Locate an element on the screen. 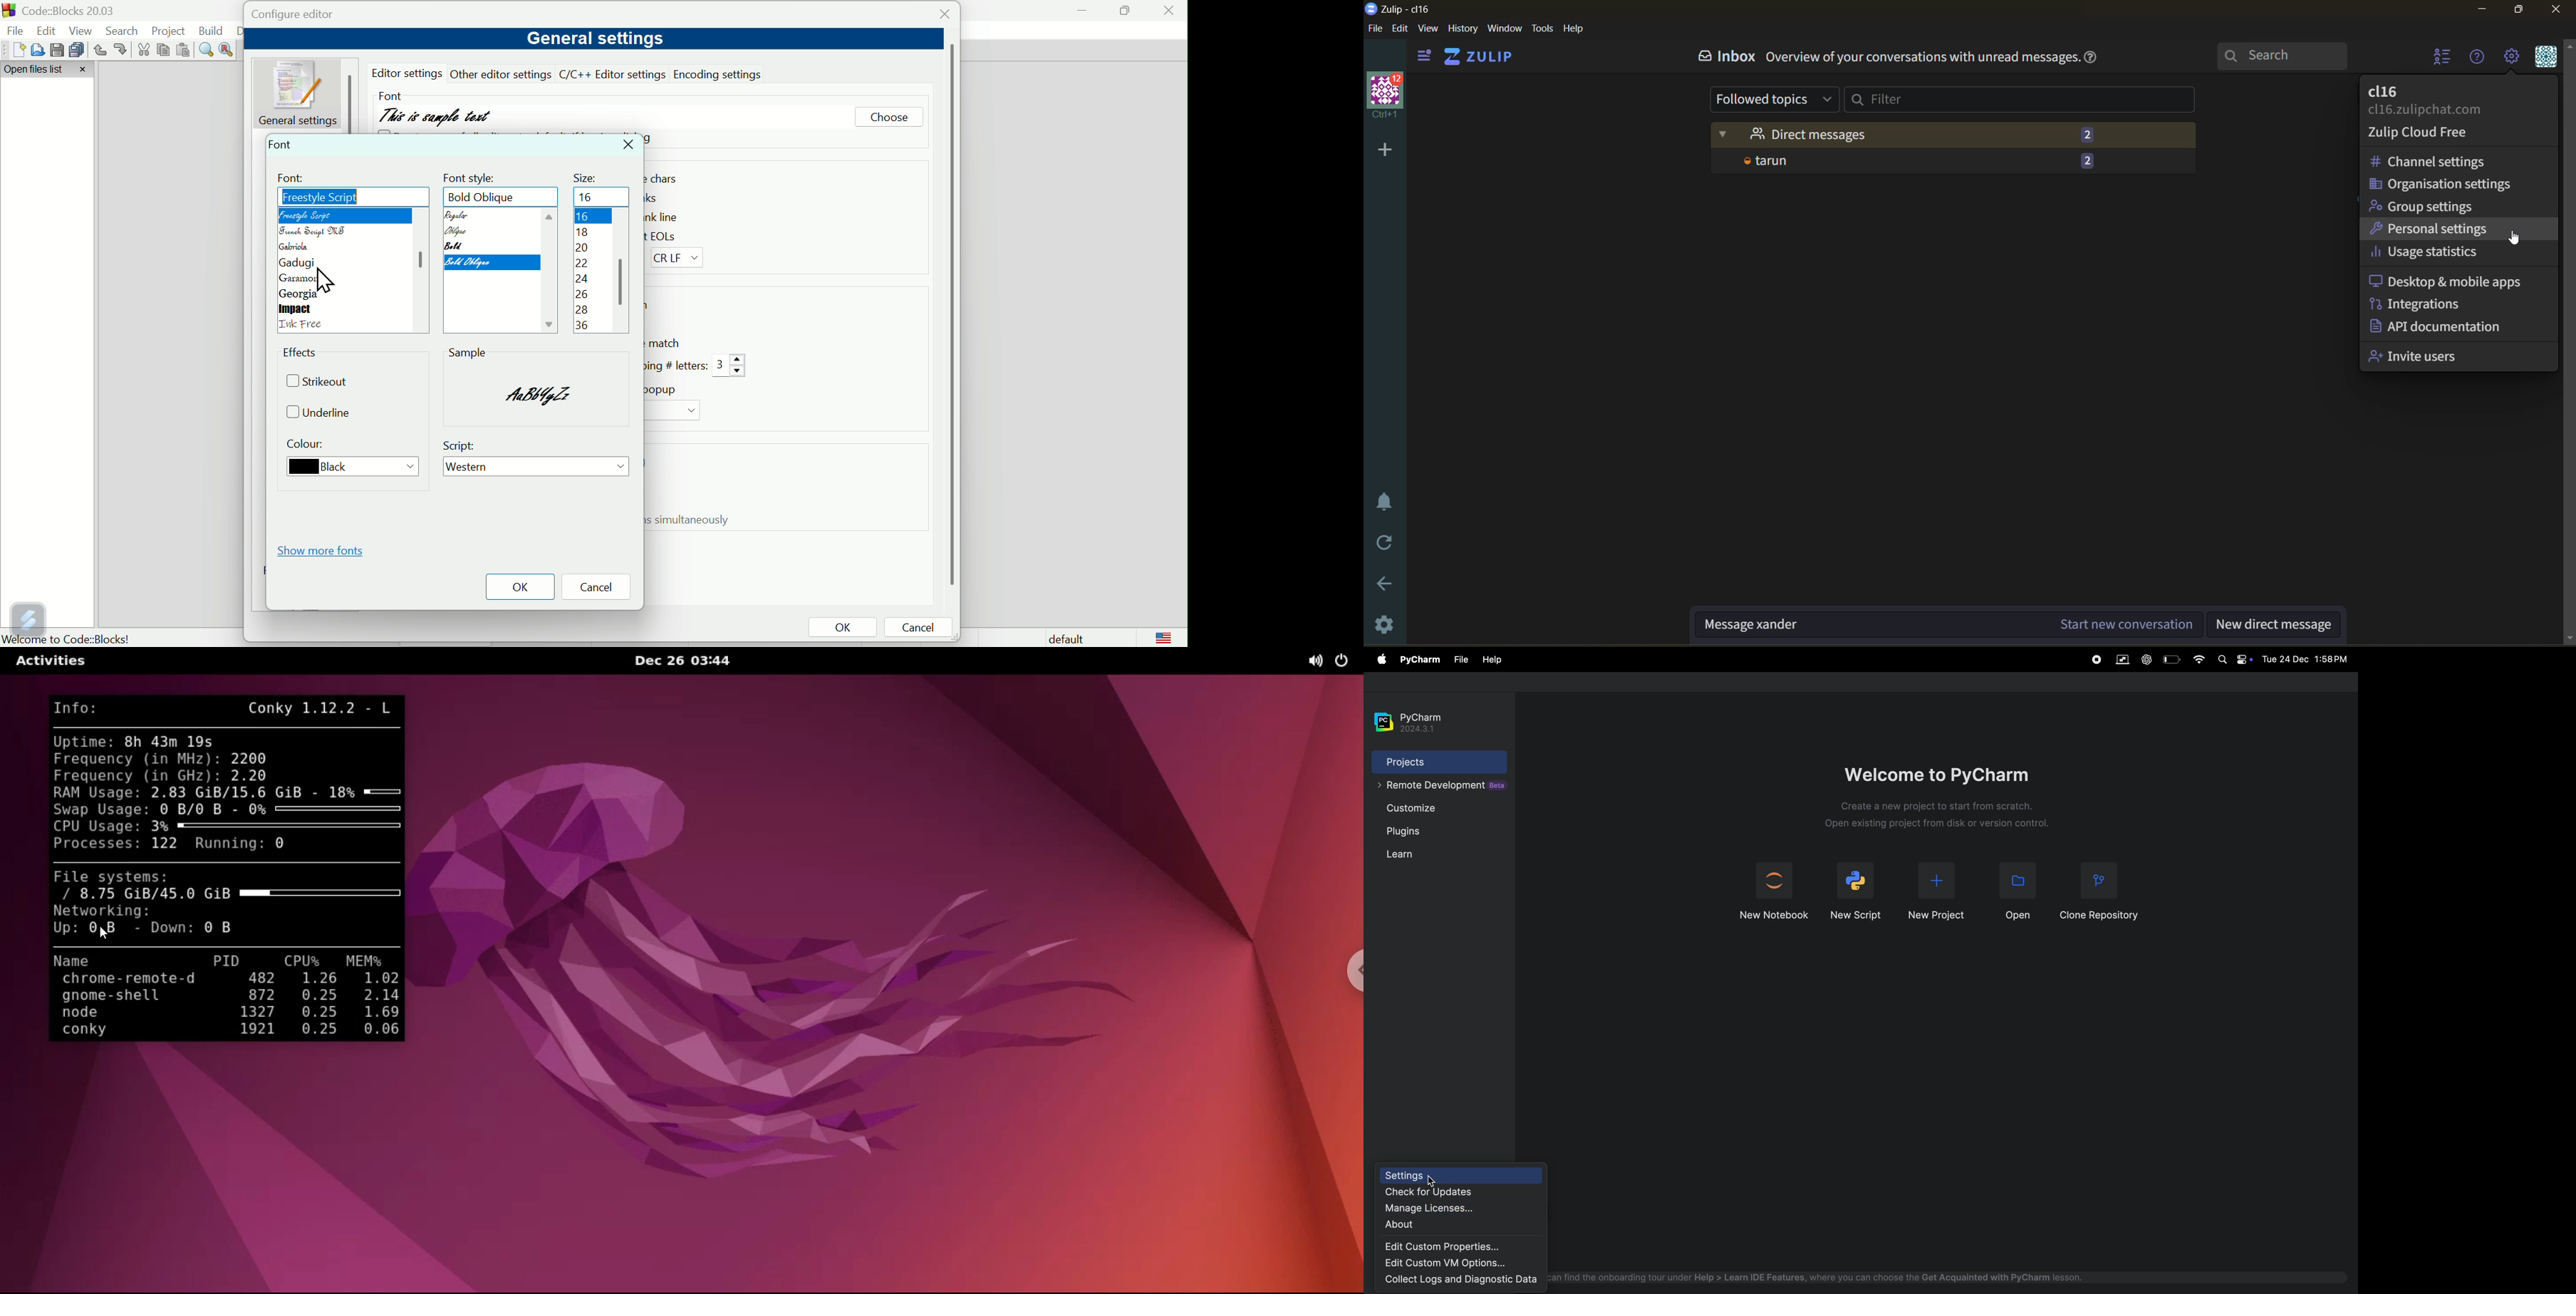 The width and height of the screenshot is (2576, 1316). usage statistics is located at coordinates (2423, 254).